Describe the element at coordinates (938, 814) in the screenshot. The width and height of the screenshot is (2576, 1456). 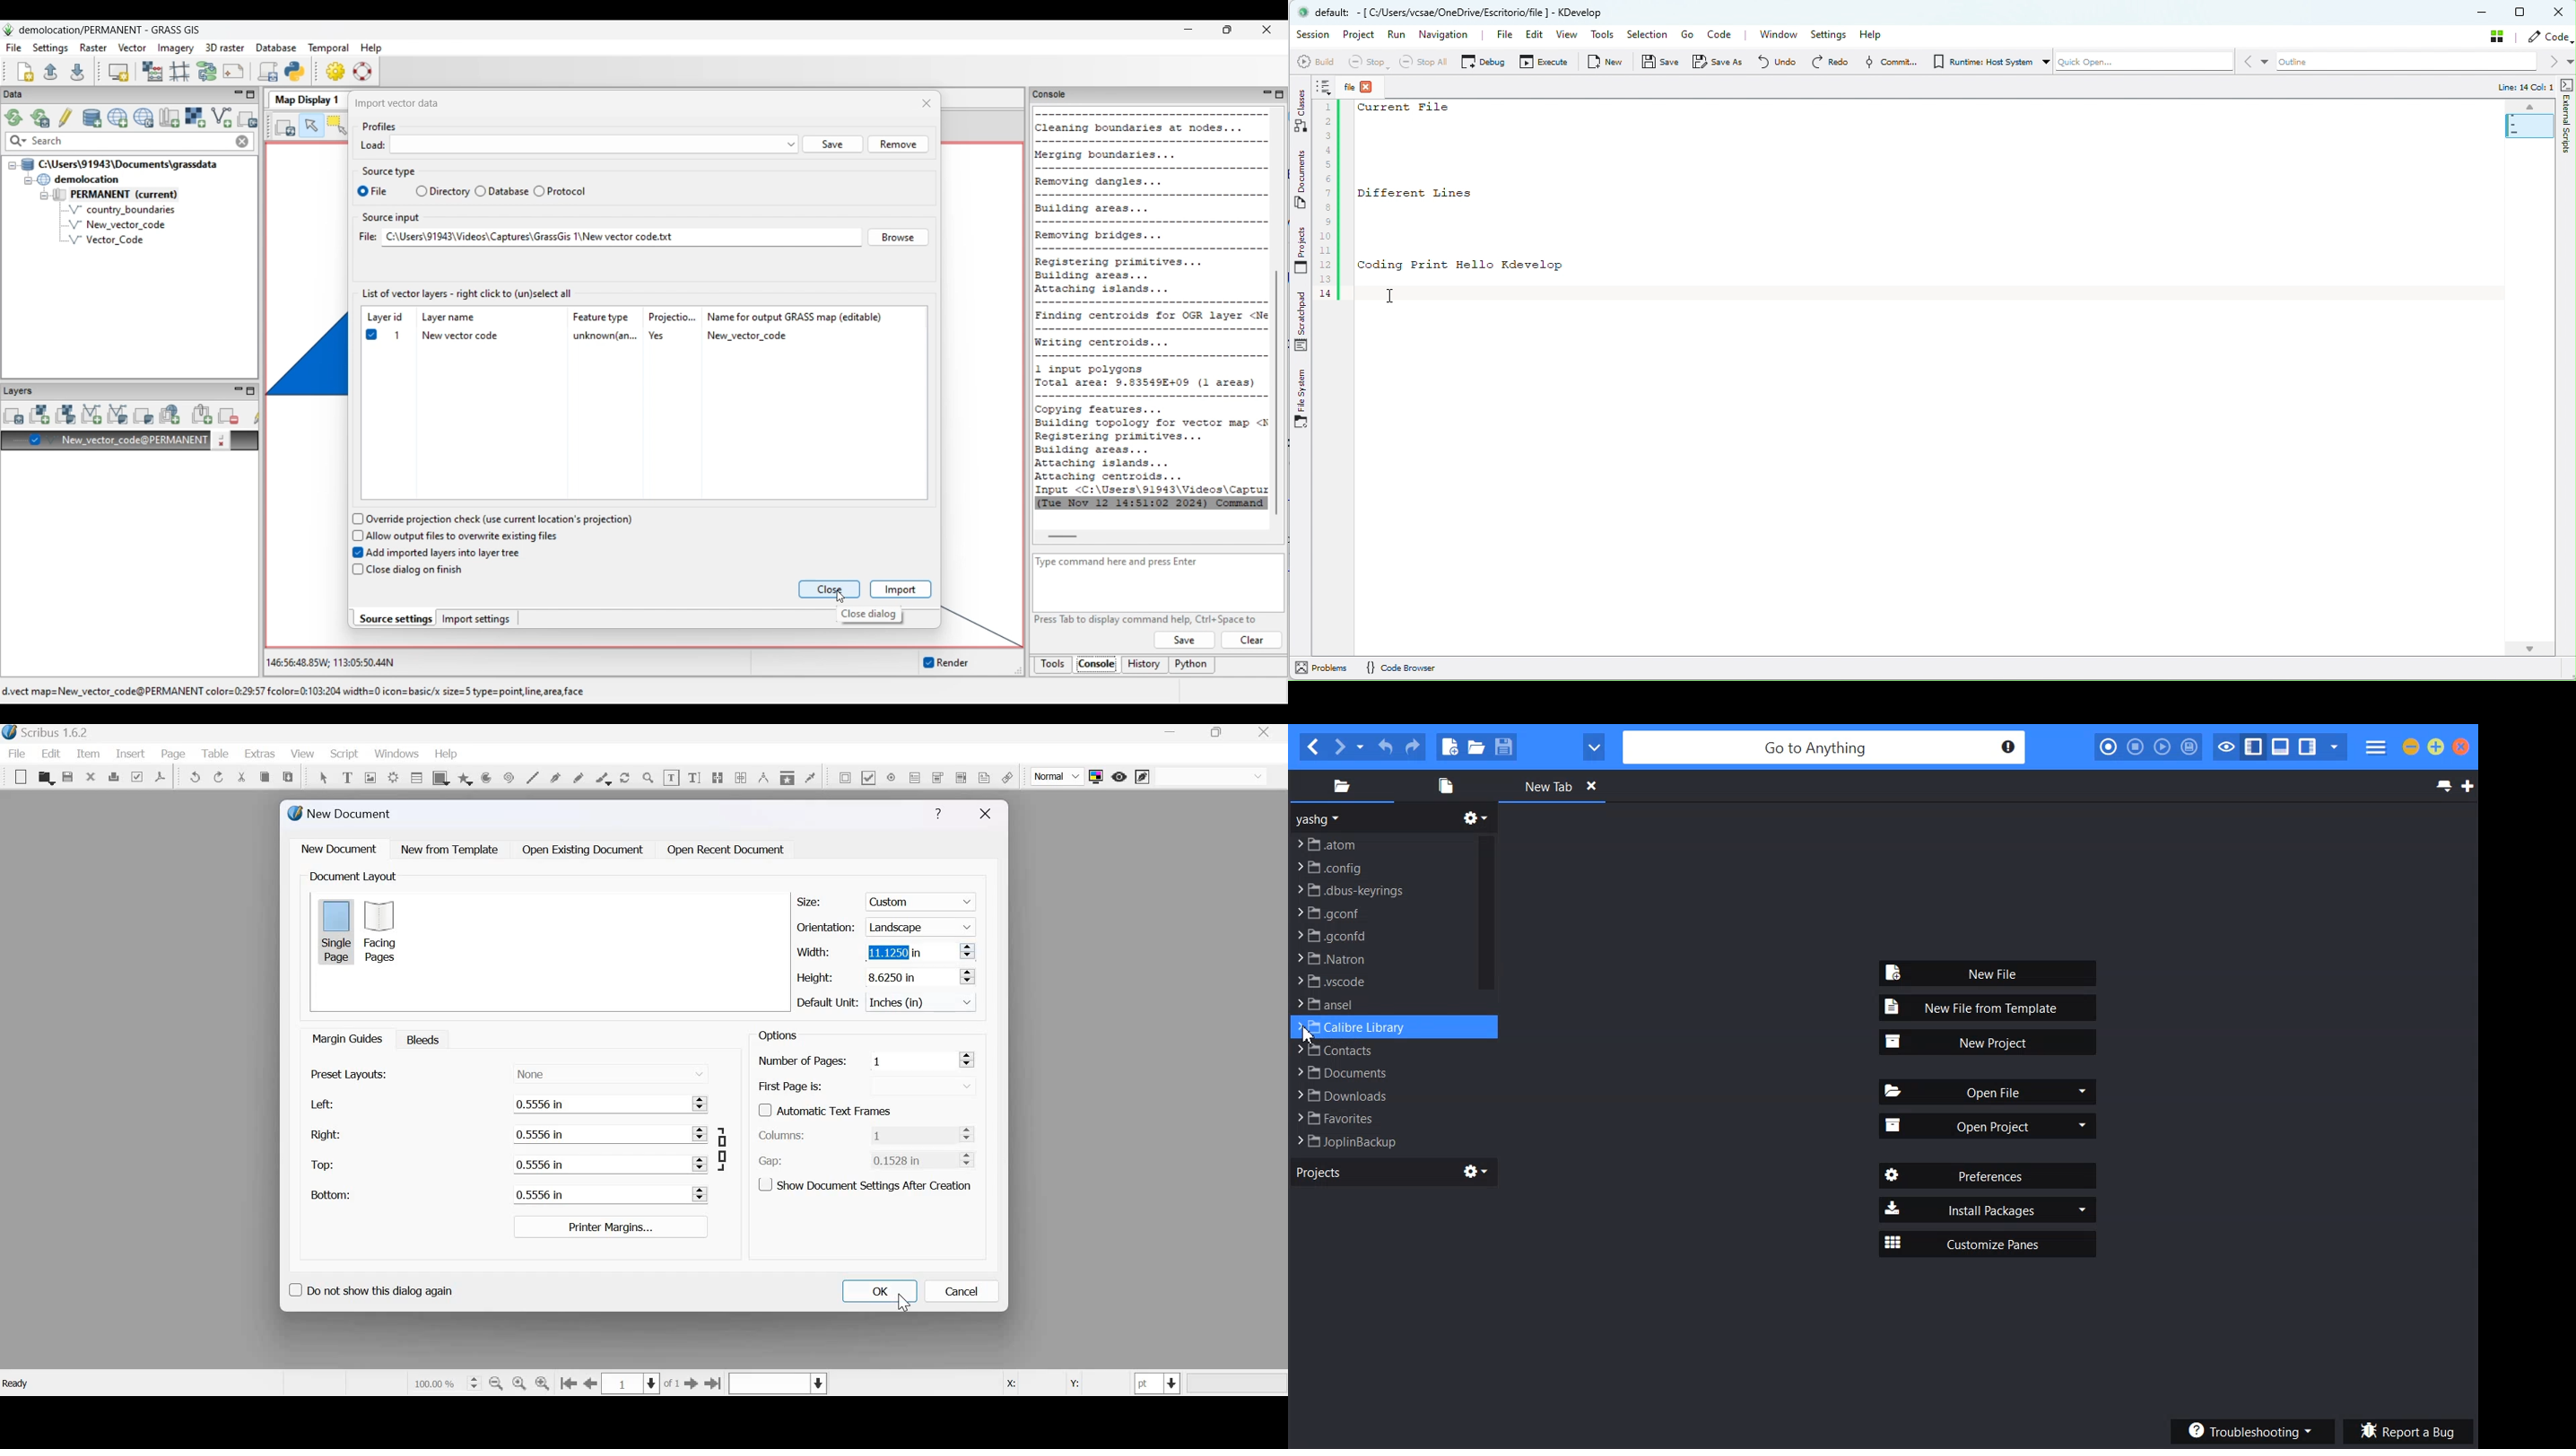
I see `Help` at that location.